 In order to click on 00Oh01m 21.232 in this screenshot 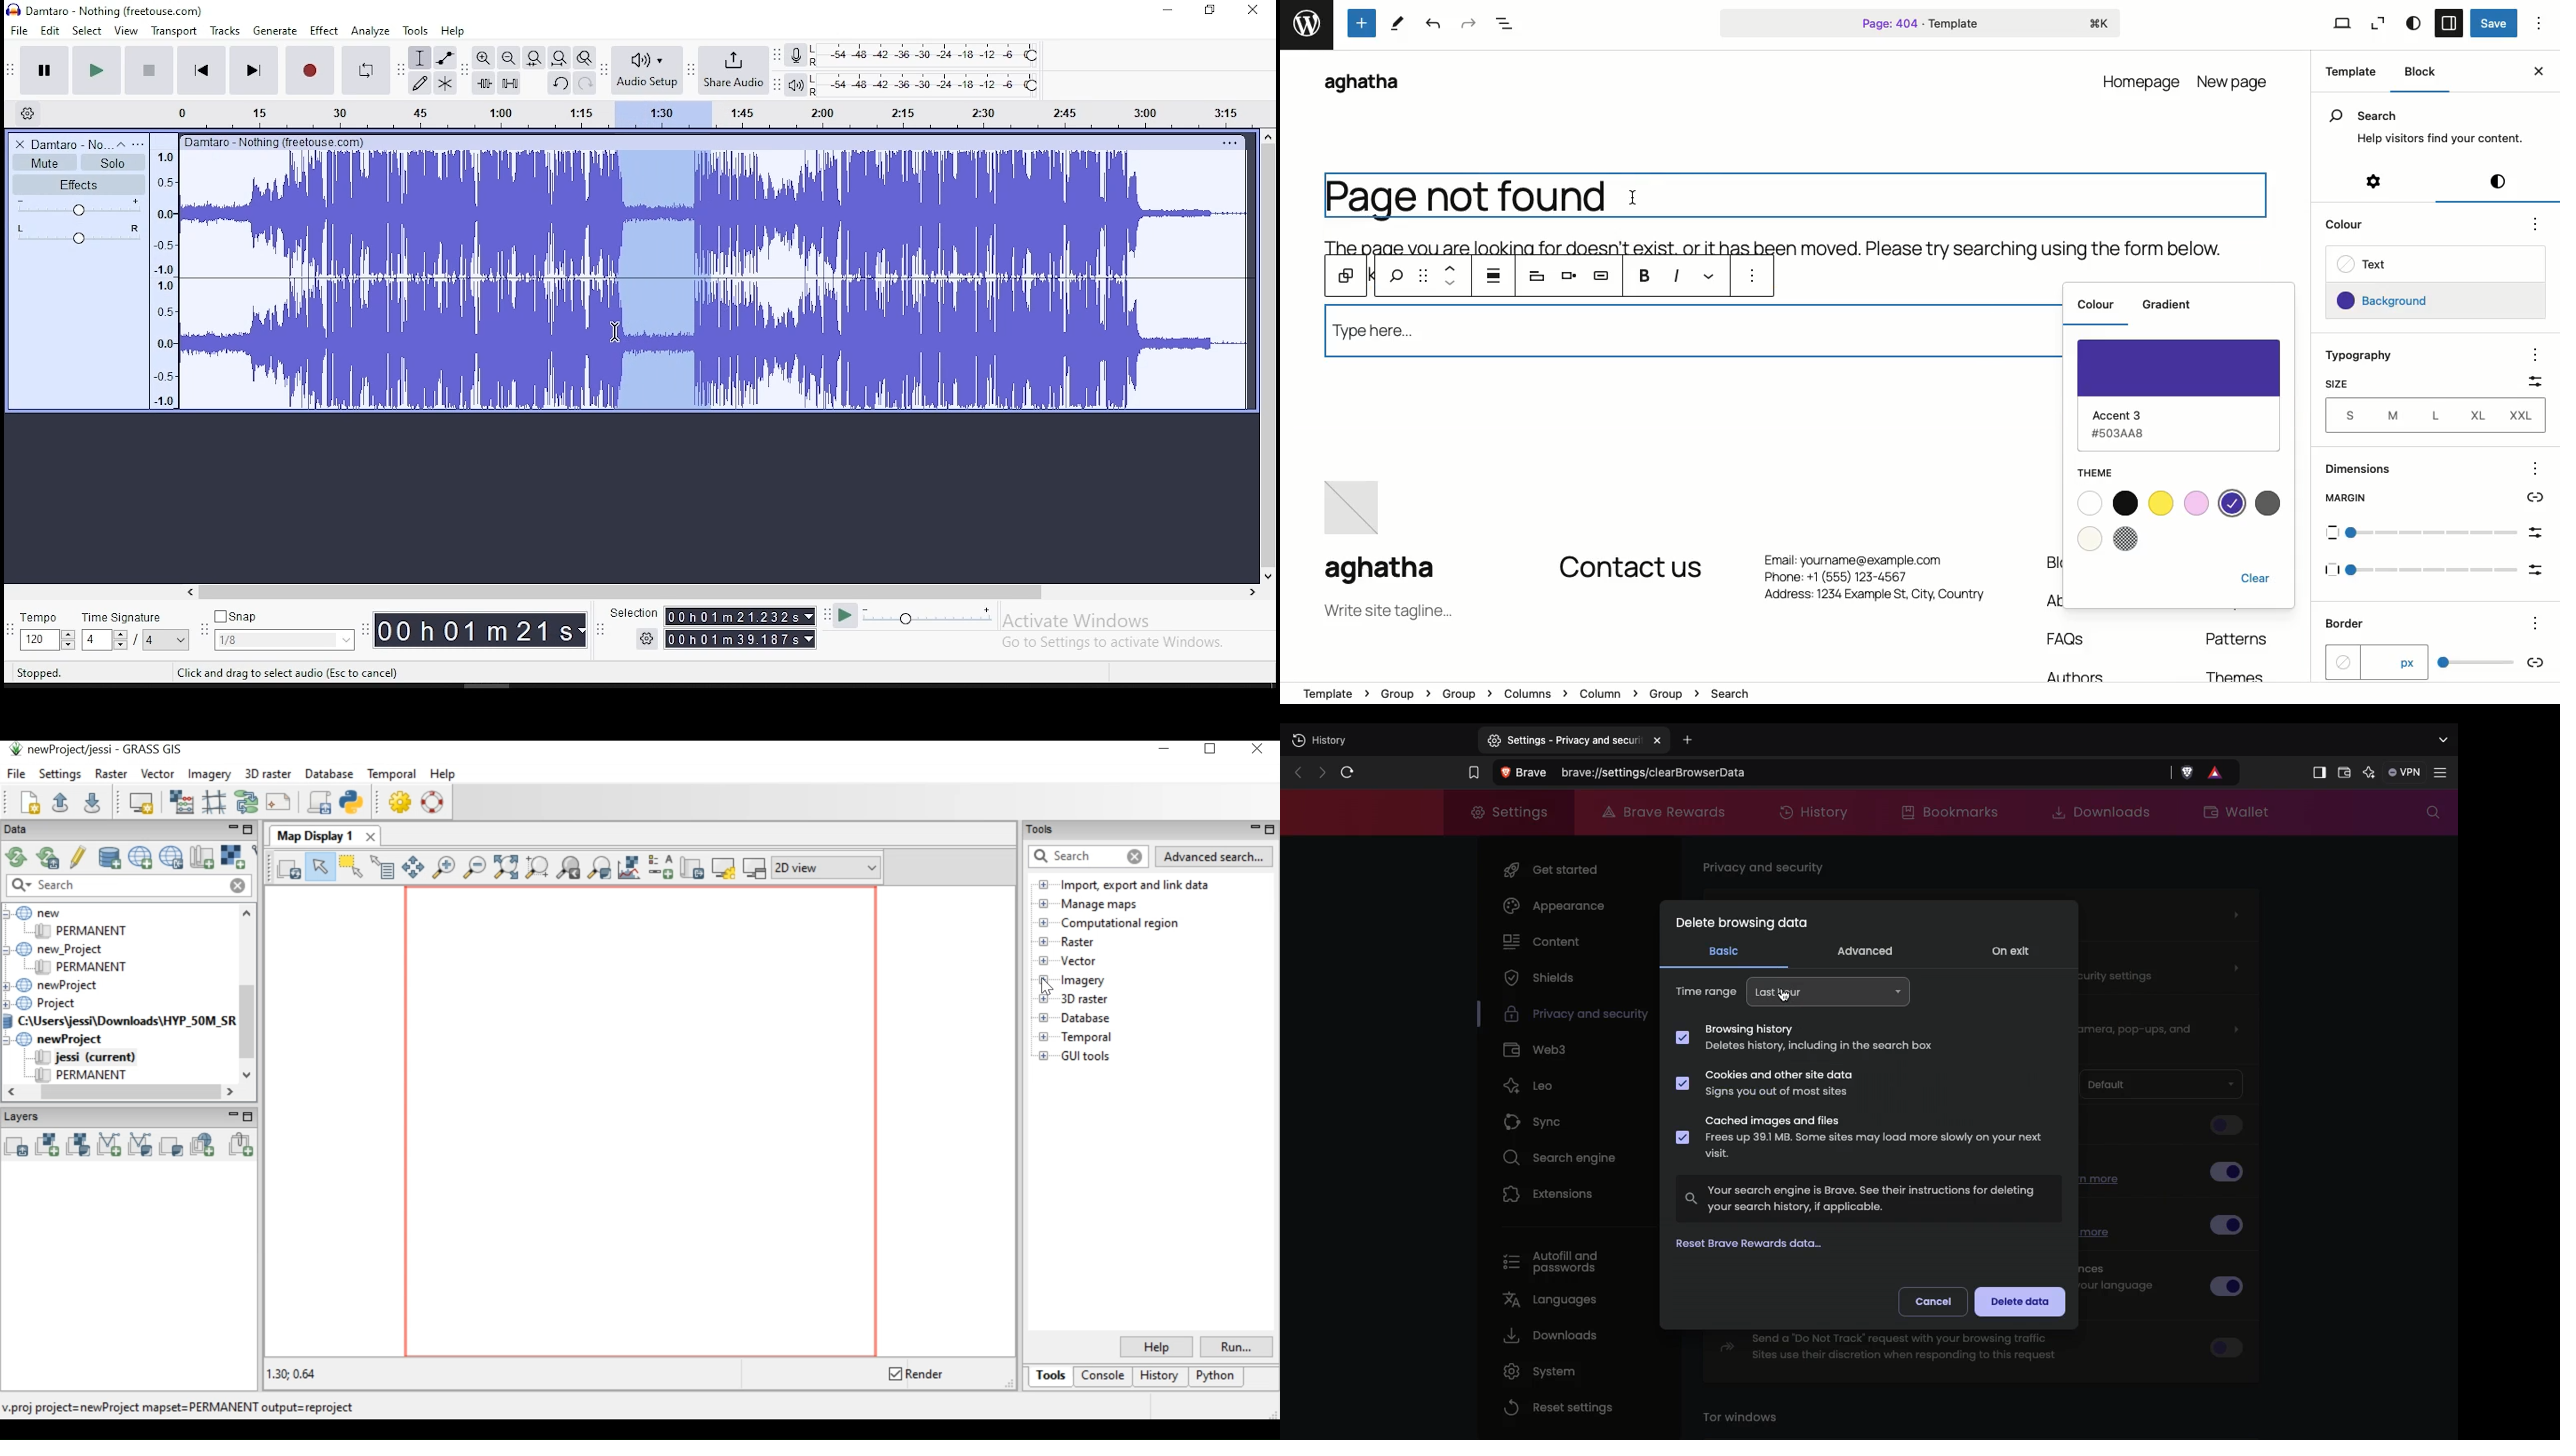, I will do `click(731, 616)`.